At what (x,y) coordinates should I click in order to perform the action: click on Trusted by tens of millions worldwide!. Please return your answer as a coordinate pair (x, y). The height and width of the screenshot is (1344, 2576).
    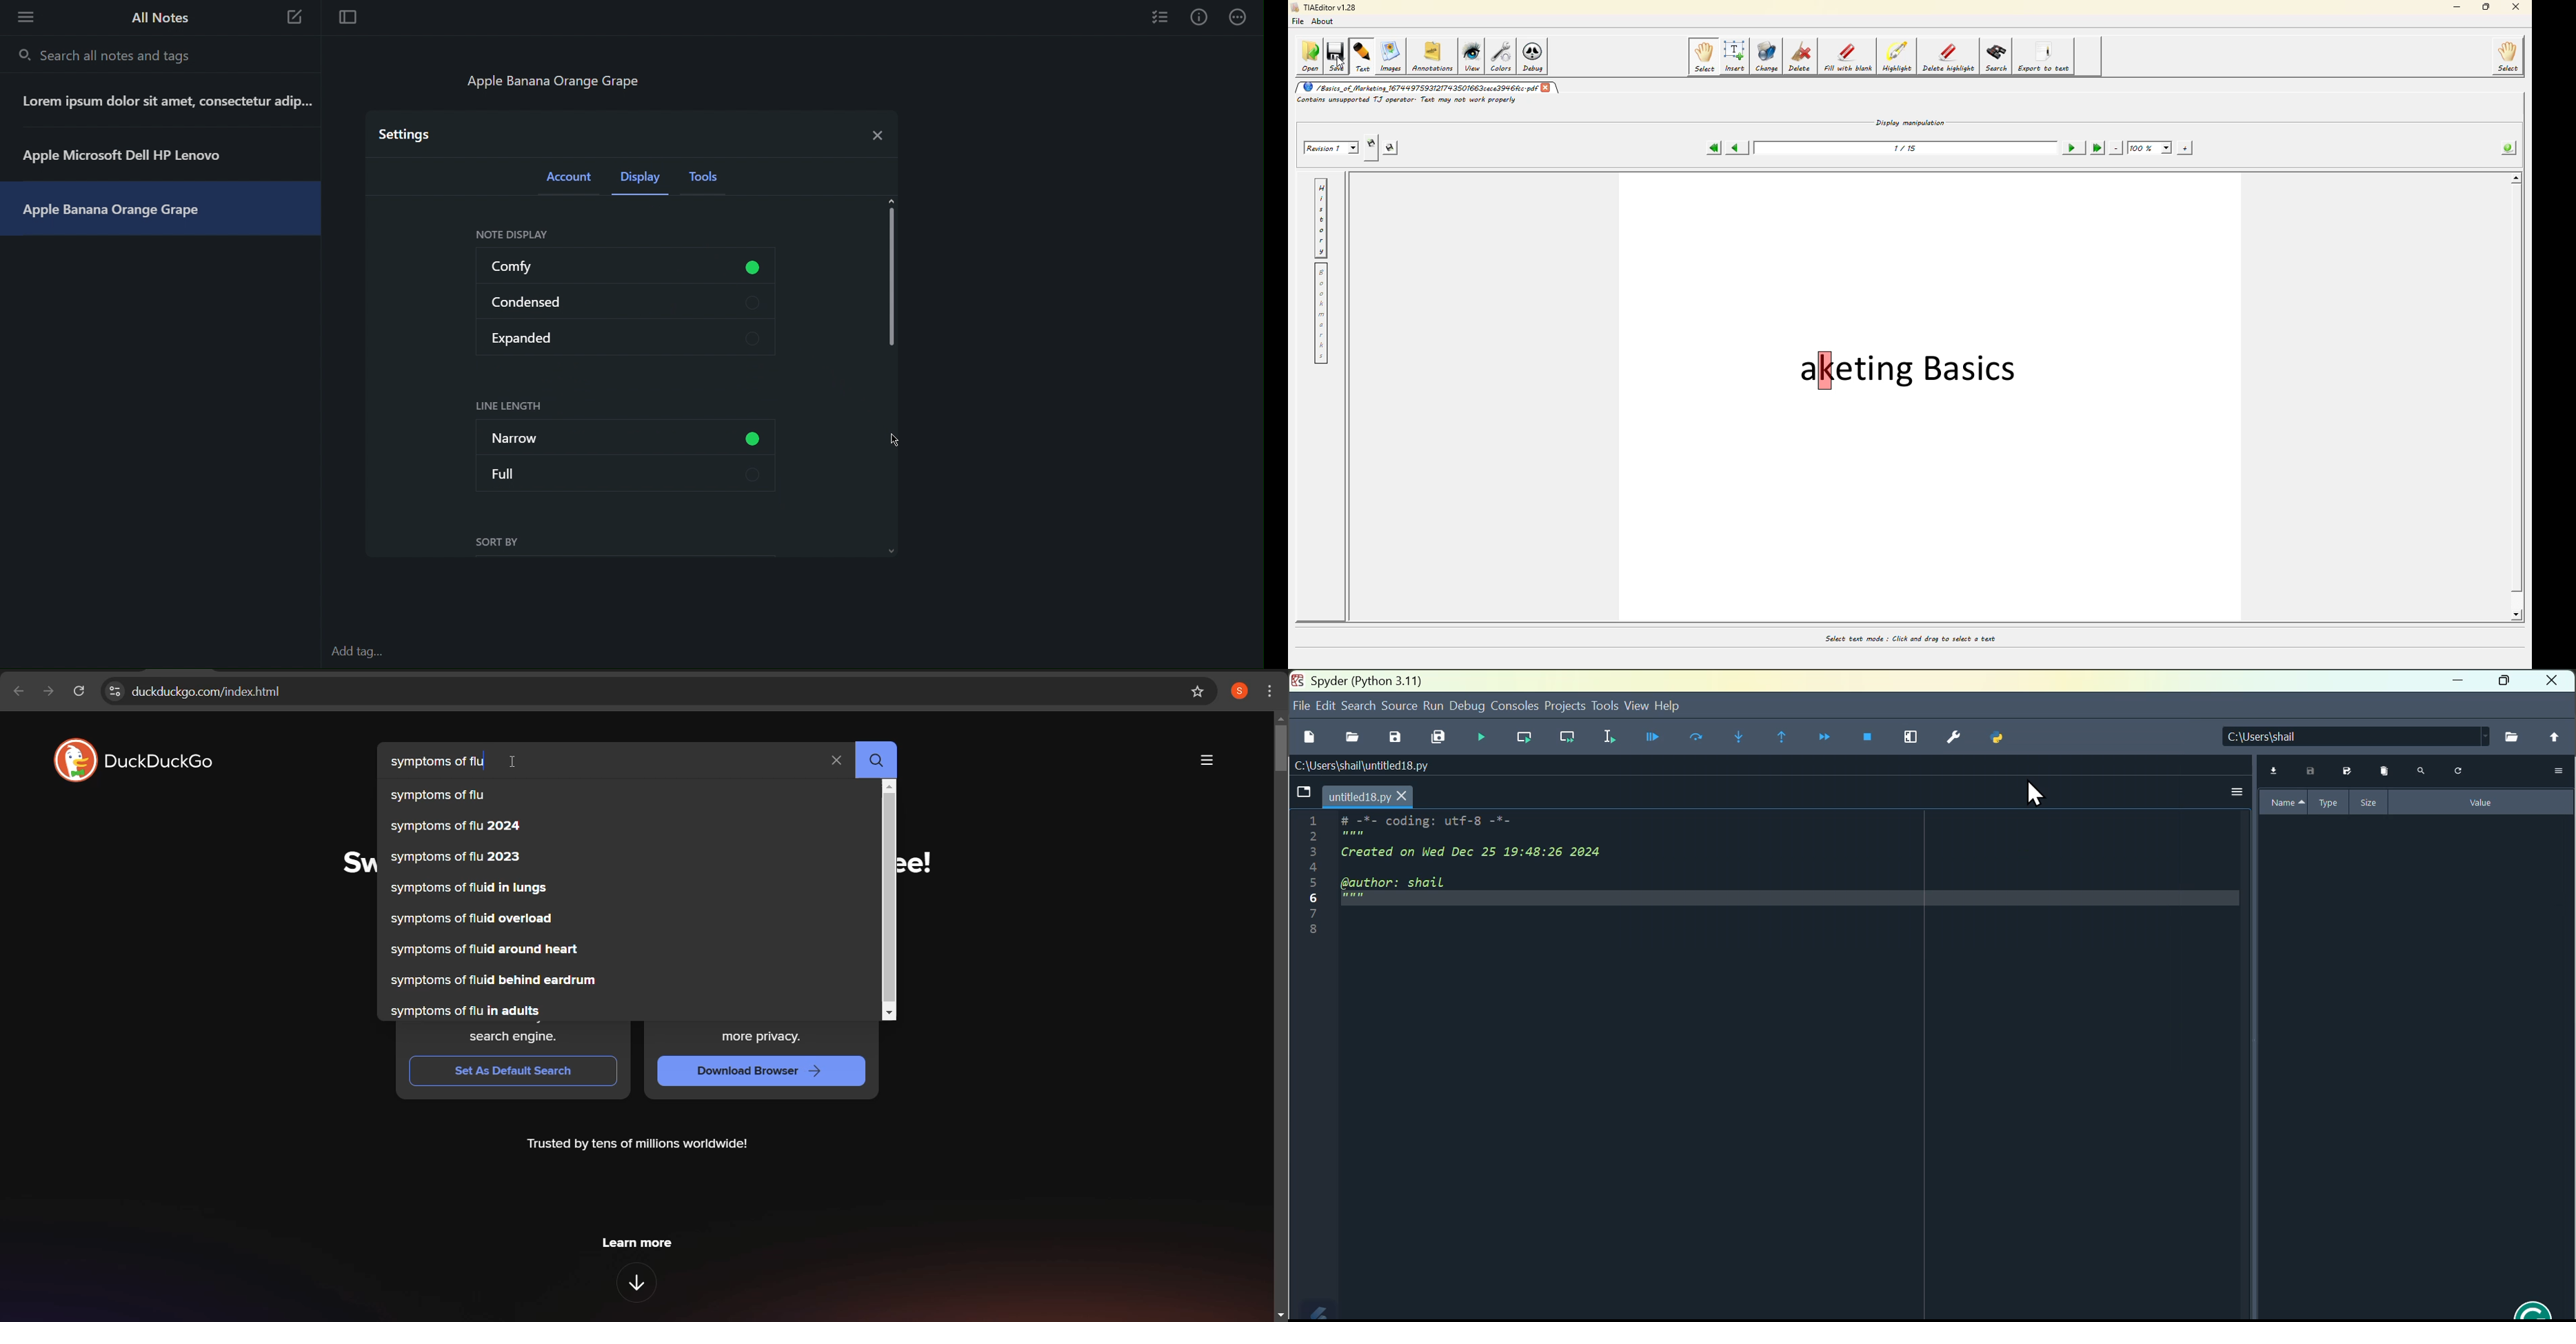
    Looking at the image, I should click on (641, 1147).